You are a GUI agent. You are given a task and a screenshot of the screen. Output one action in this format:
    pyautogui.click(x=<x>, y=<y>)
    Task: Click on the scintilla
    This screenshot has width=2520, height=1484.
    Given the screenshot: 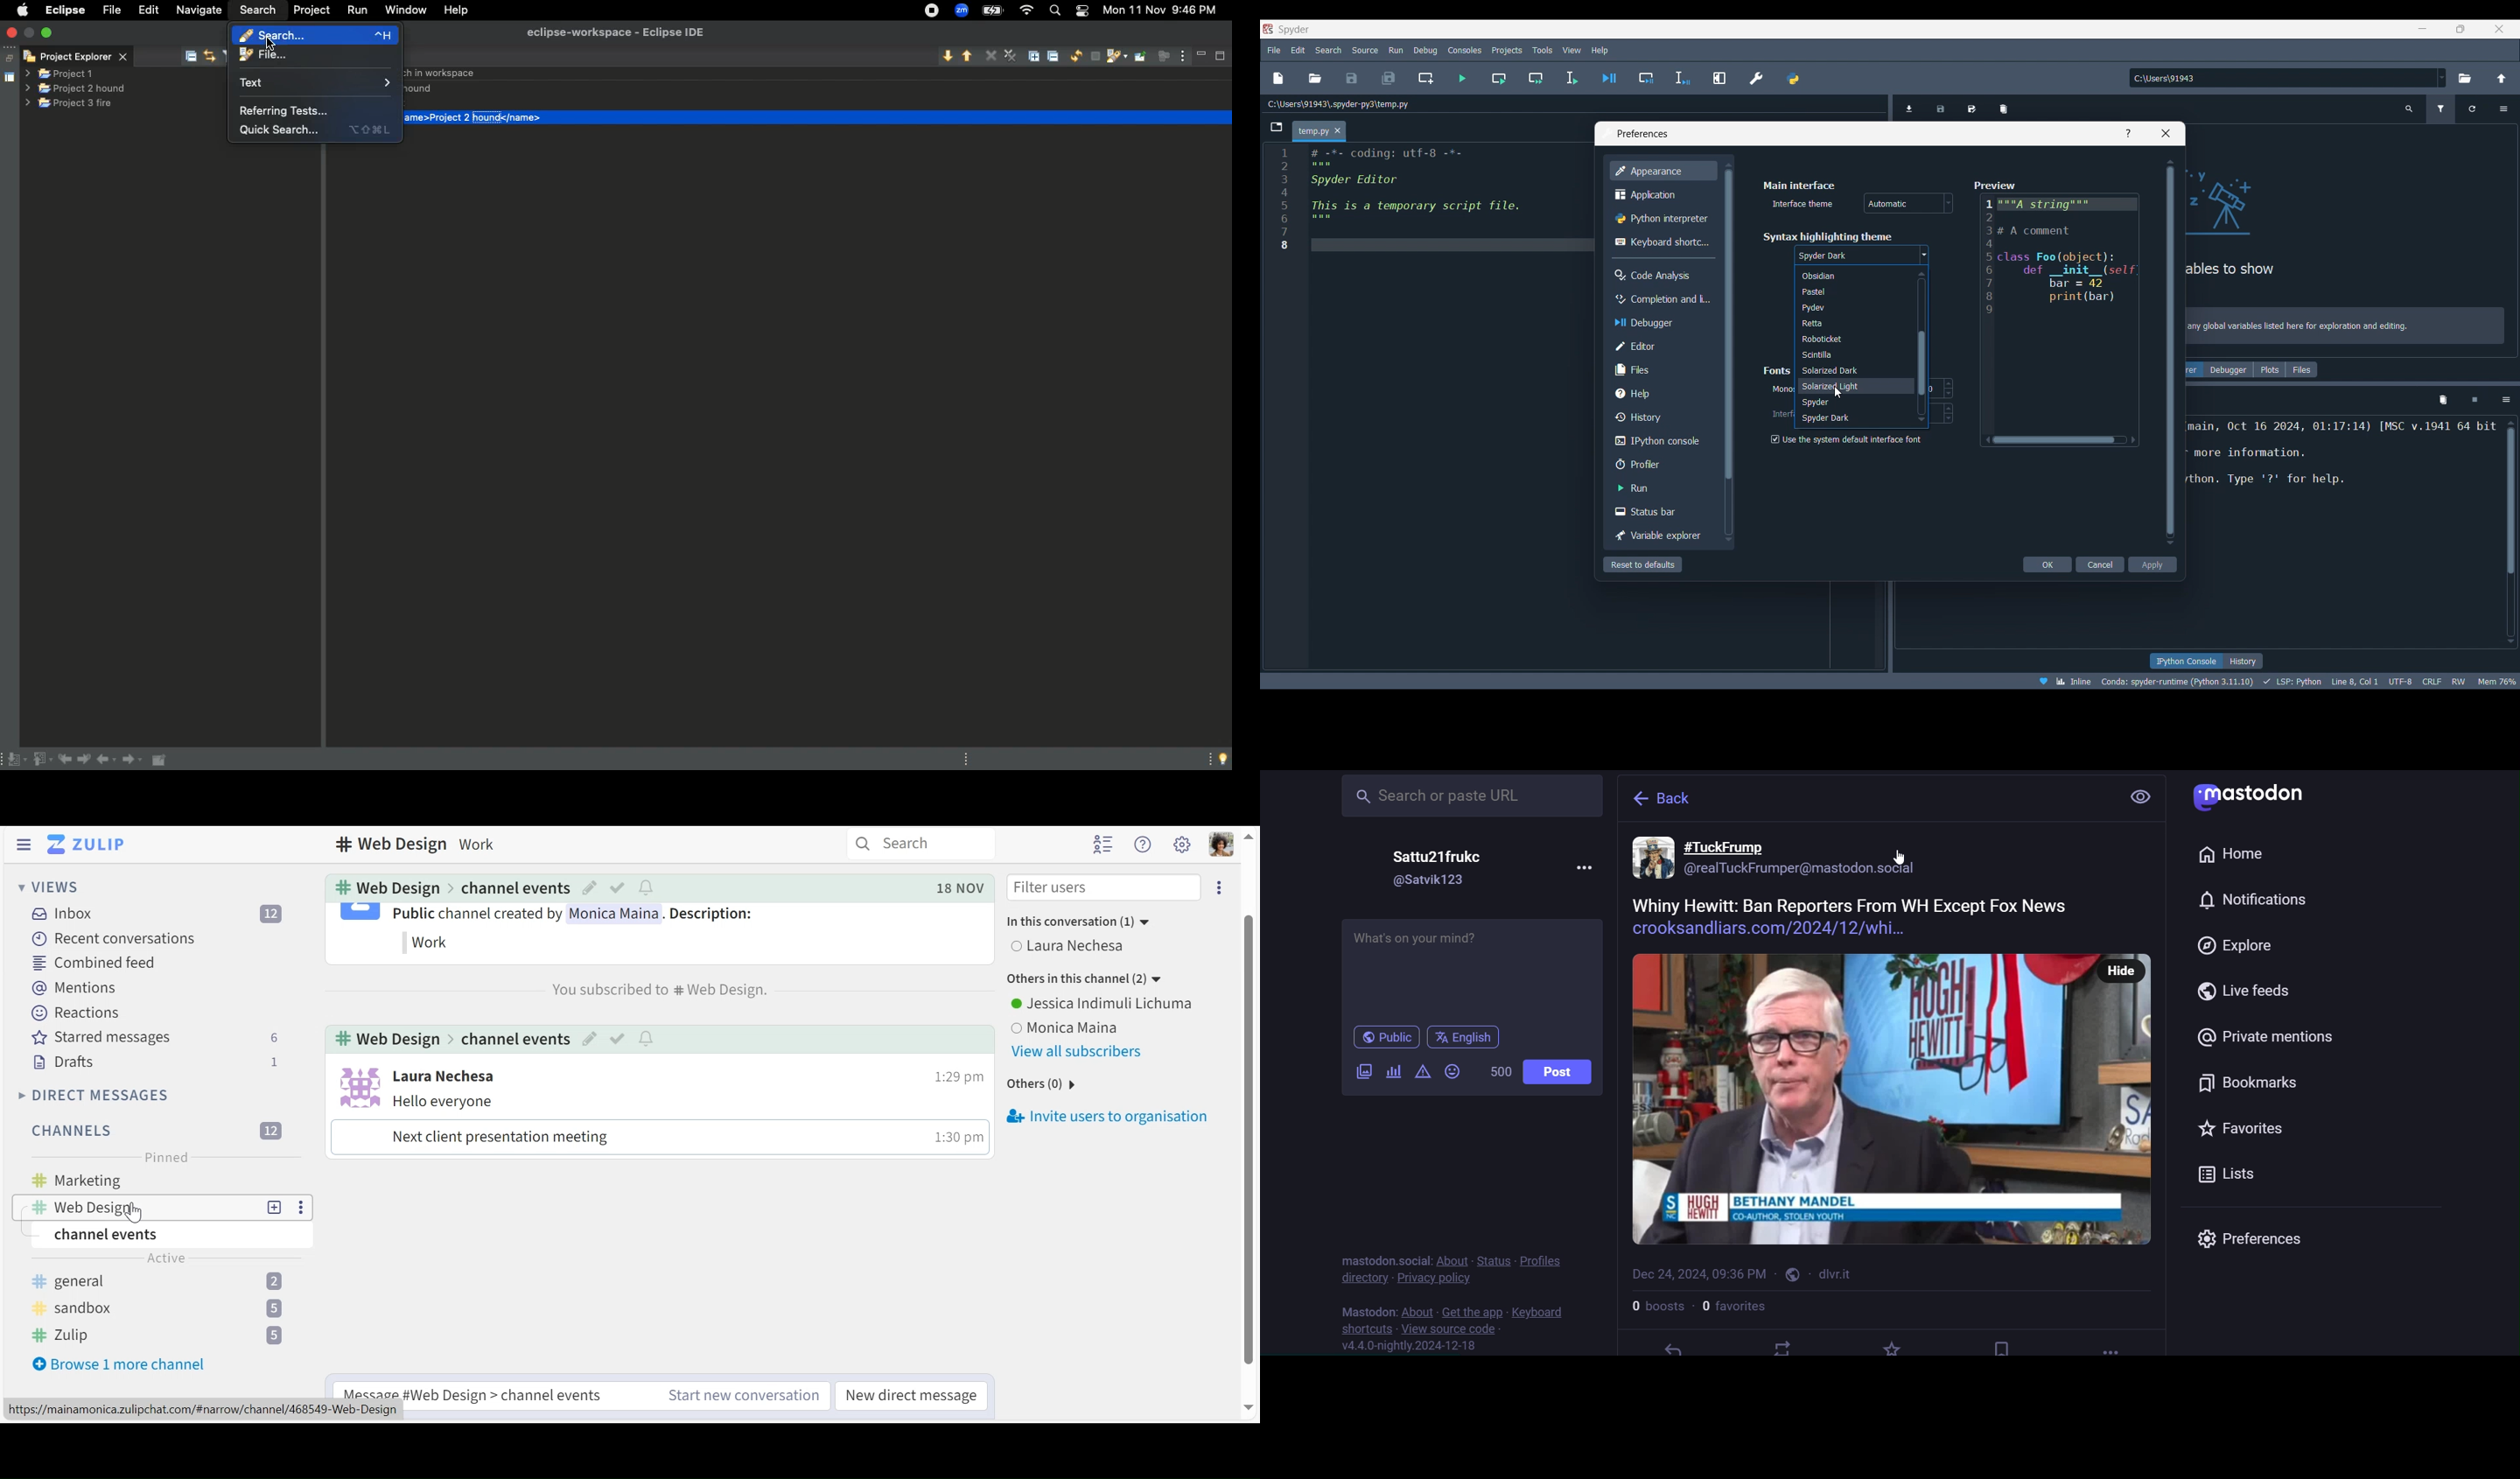 What is the action you would take?
    pyautogui.click(x=1846, y=354)
    